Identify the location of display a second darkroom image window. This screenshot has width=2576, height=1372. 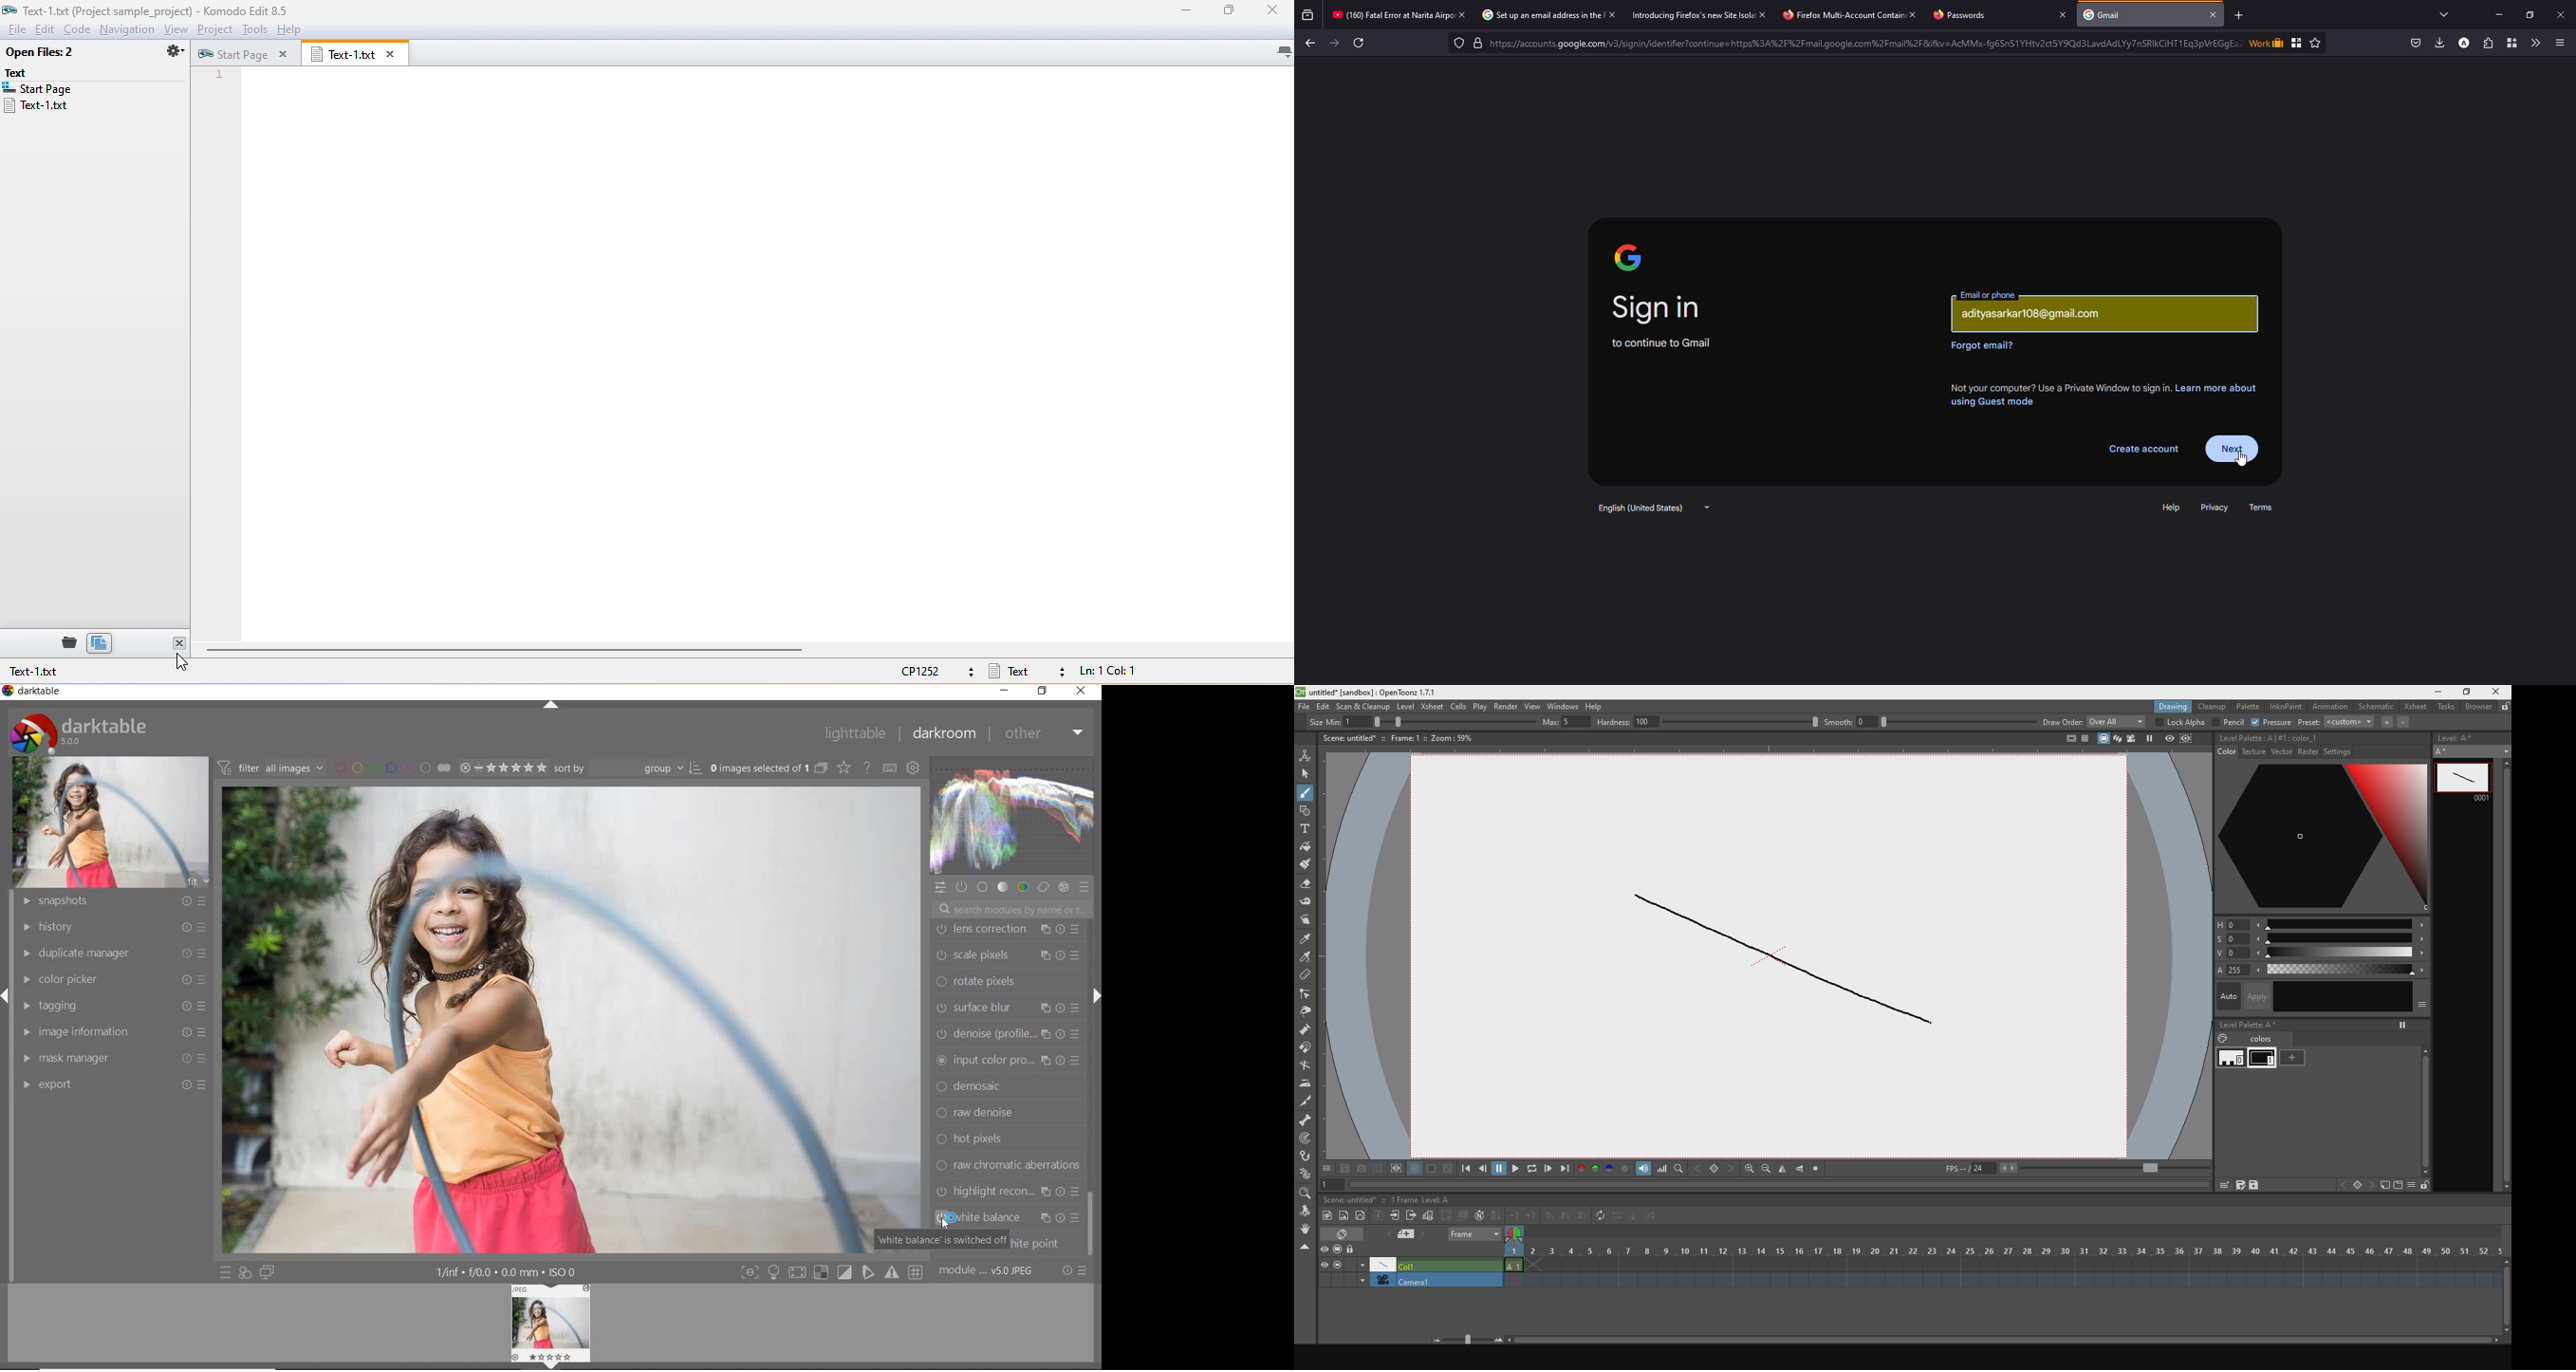
(270, 1272).